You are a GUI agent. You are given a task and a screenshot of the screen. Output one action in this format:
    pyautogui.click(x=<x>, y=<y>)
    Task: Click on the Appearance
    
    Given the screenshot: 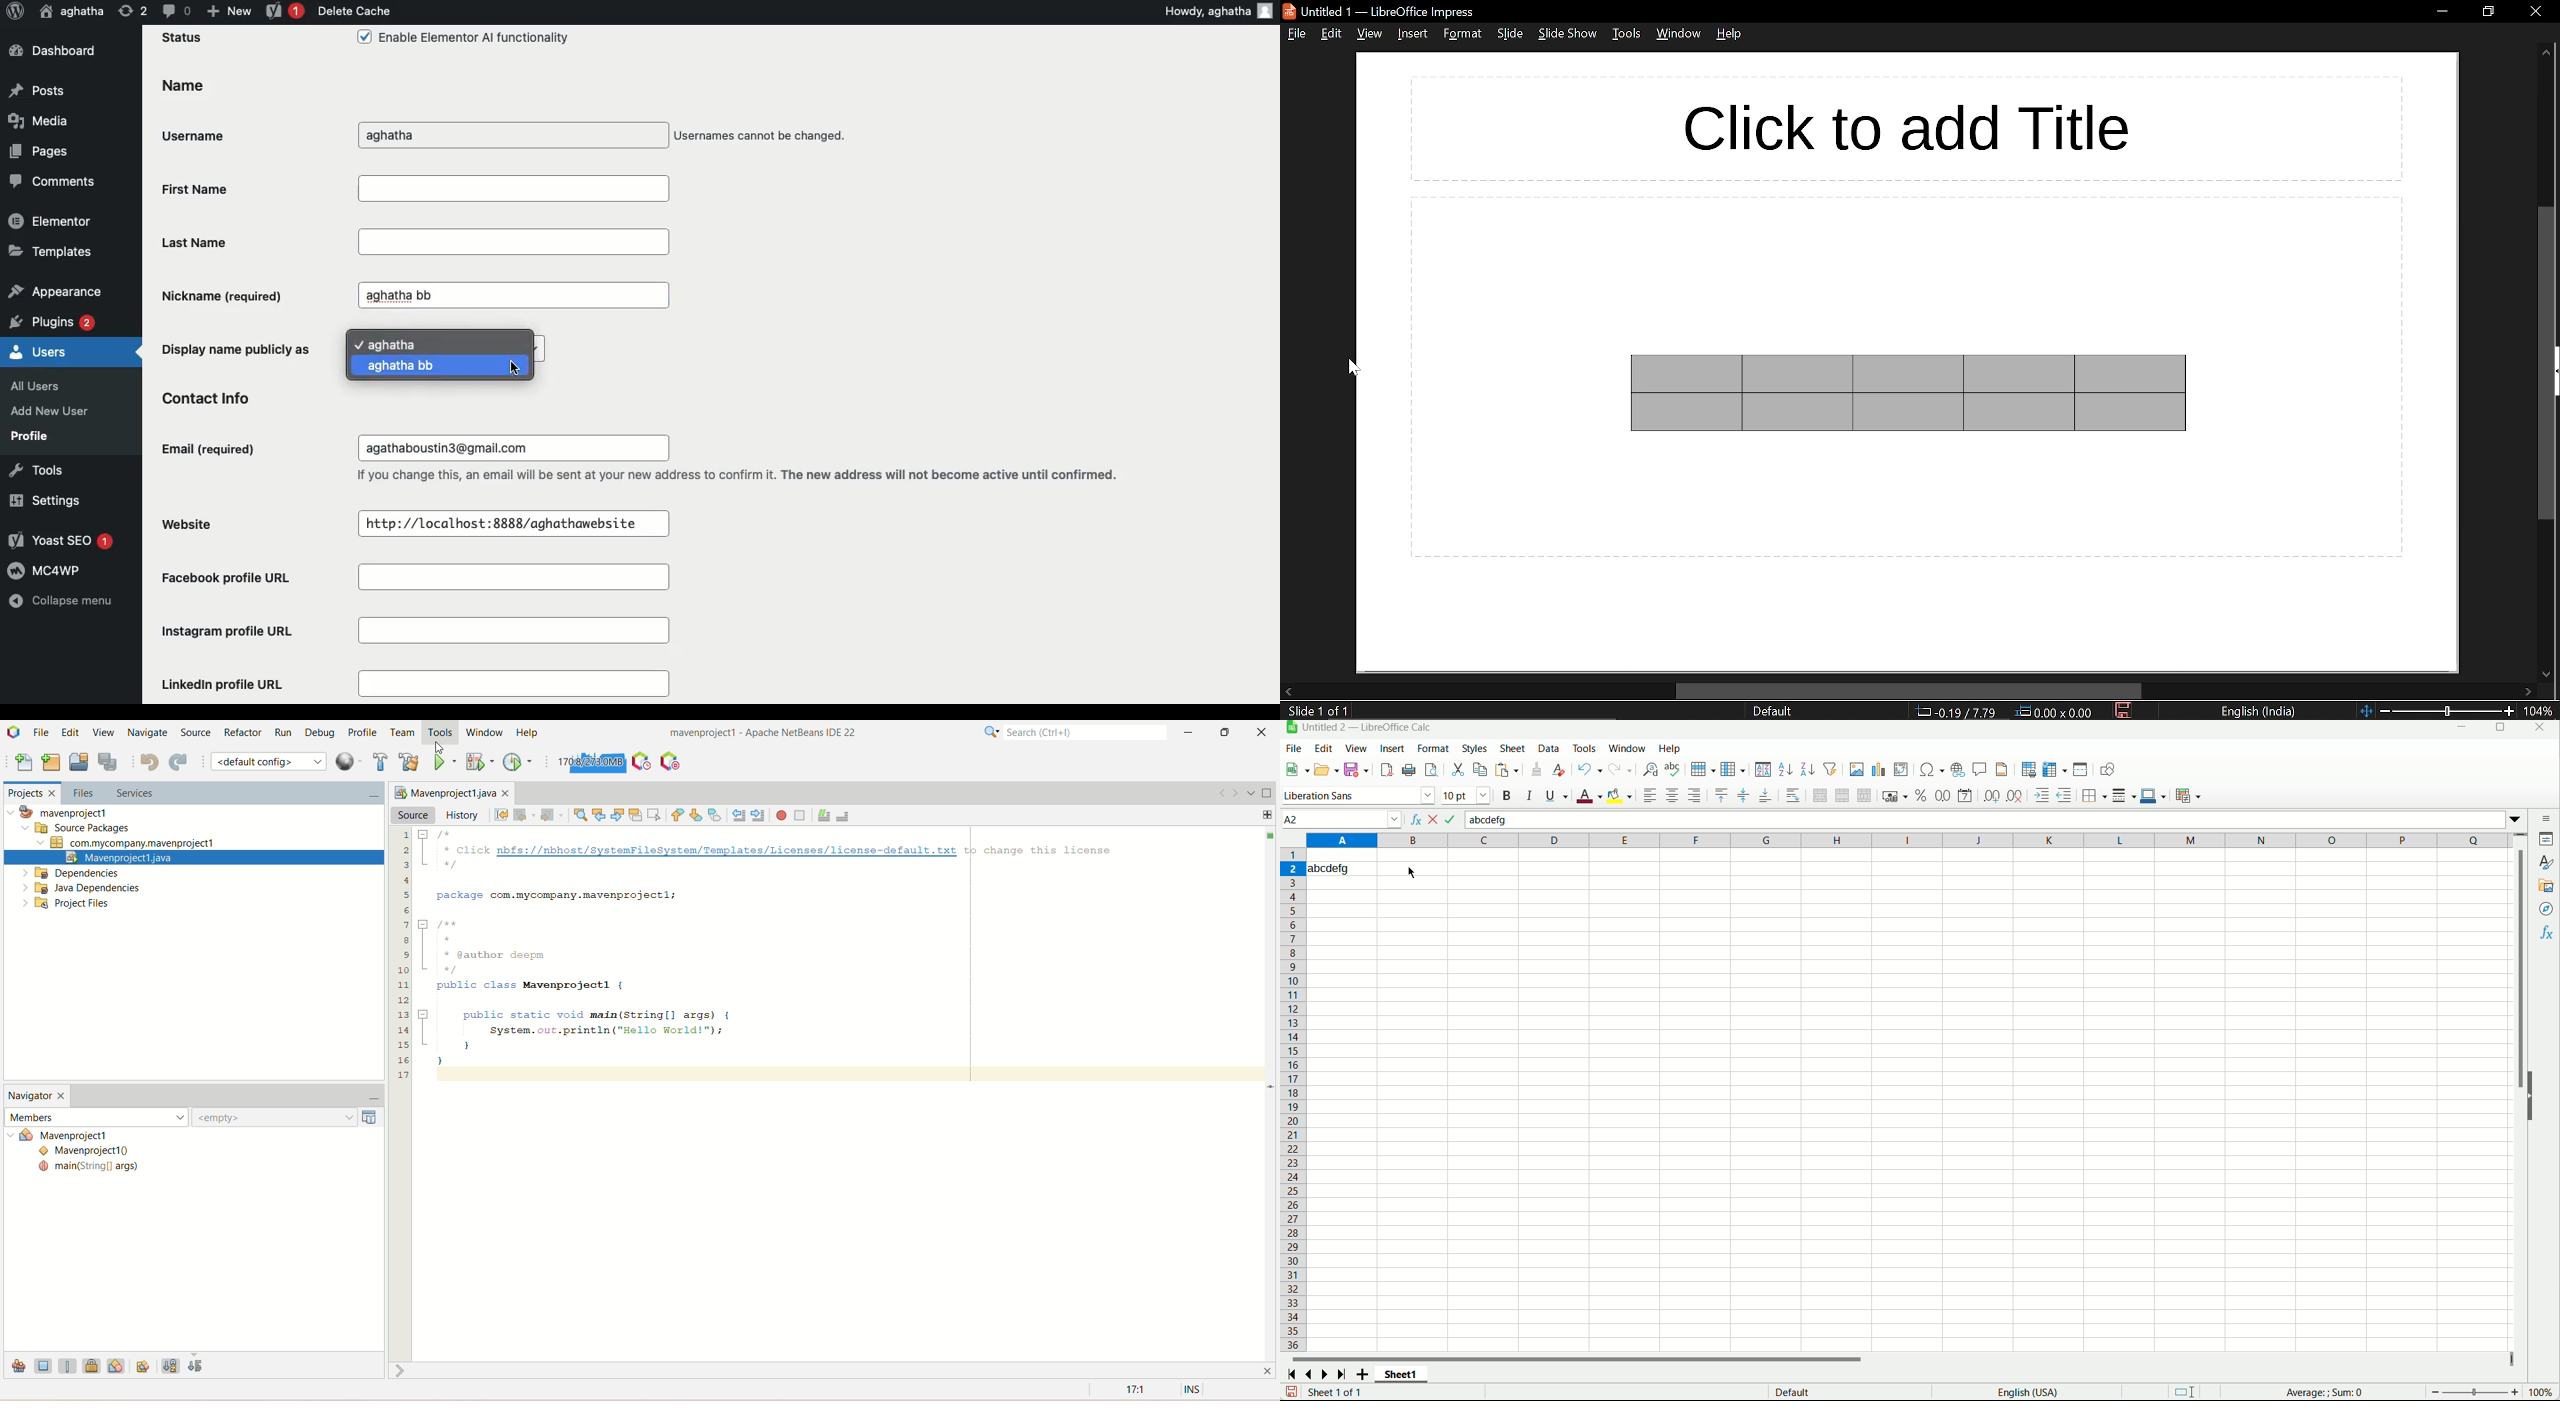 What is the action you would take?
    pyautogui.click(x=54, y=289)
    